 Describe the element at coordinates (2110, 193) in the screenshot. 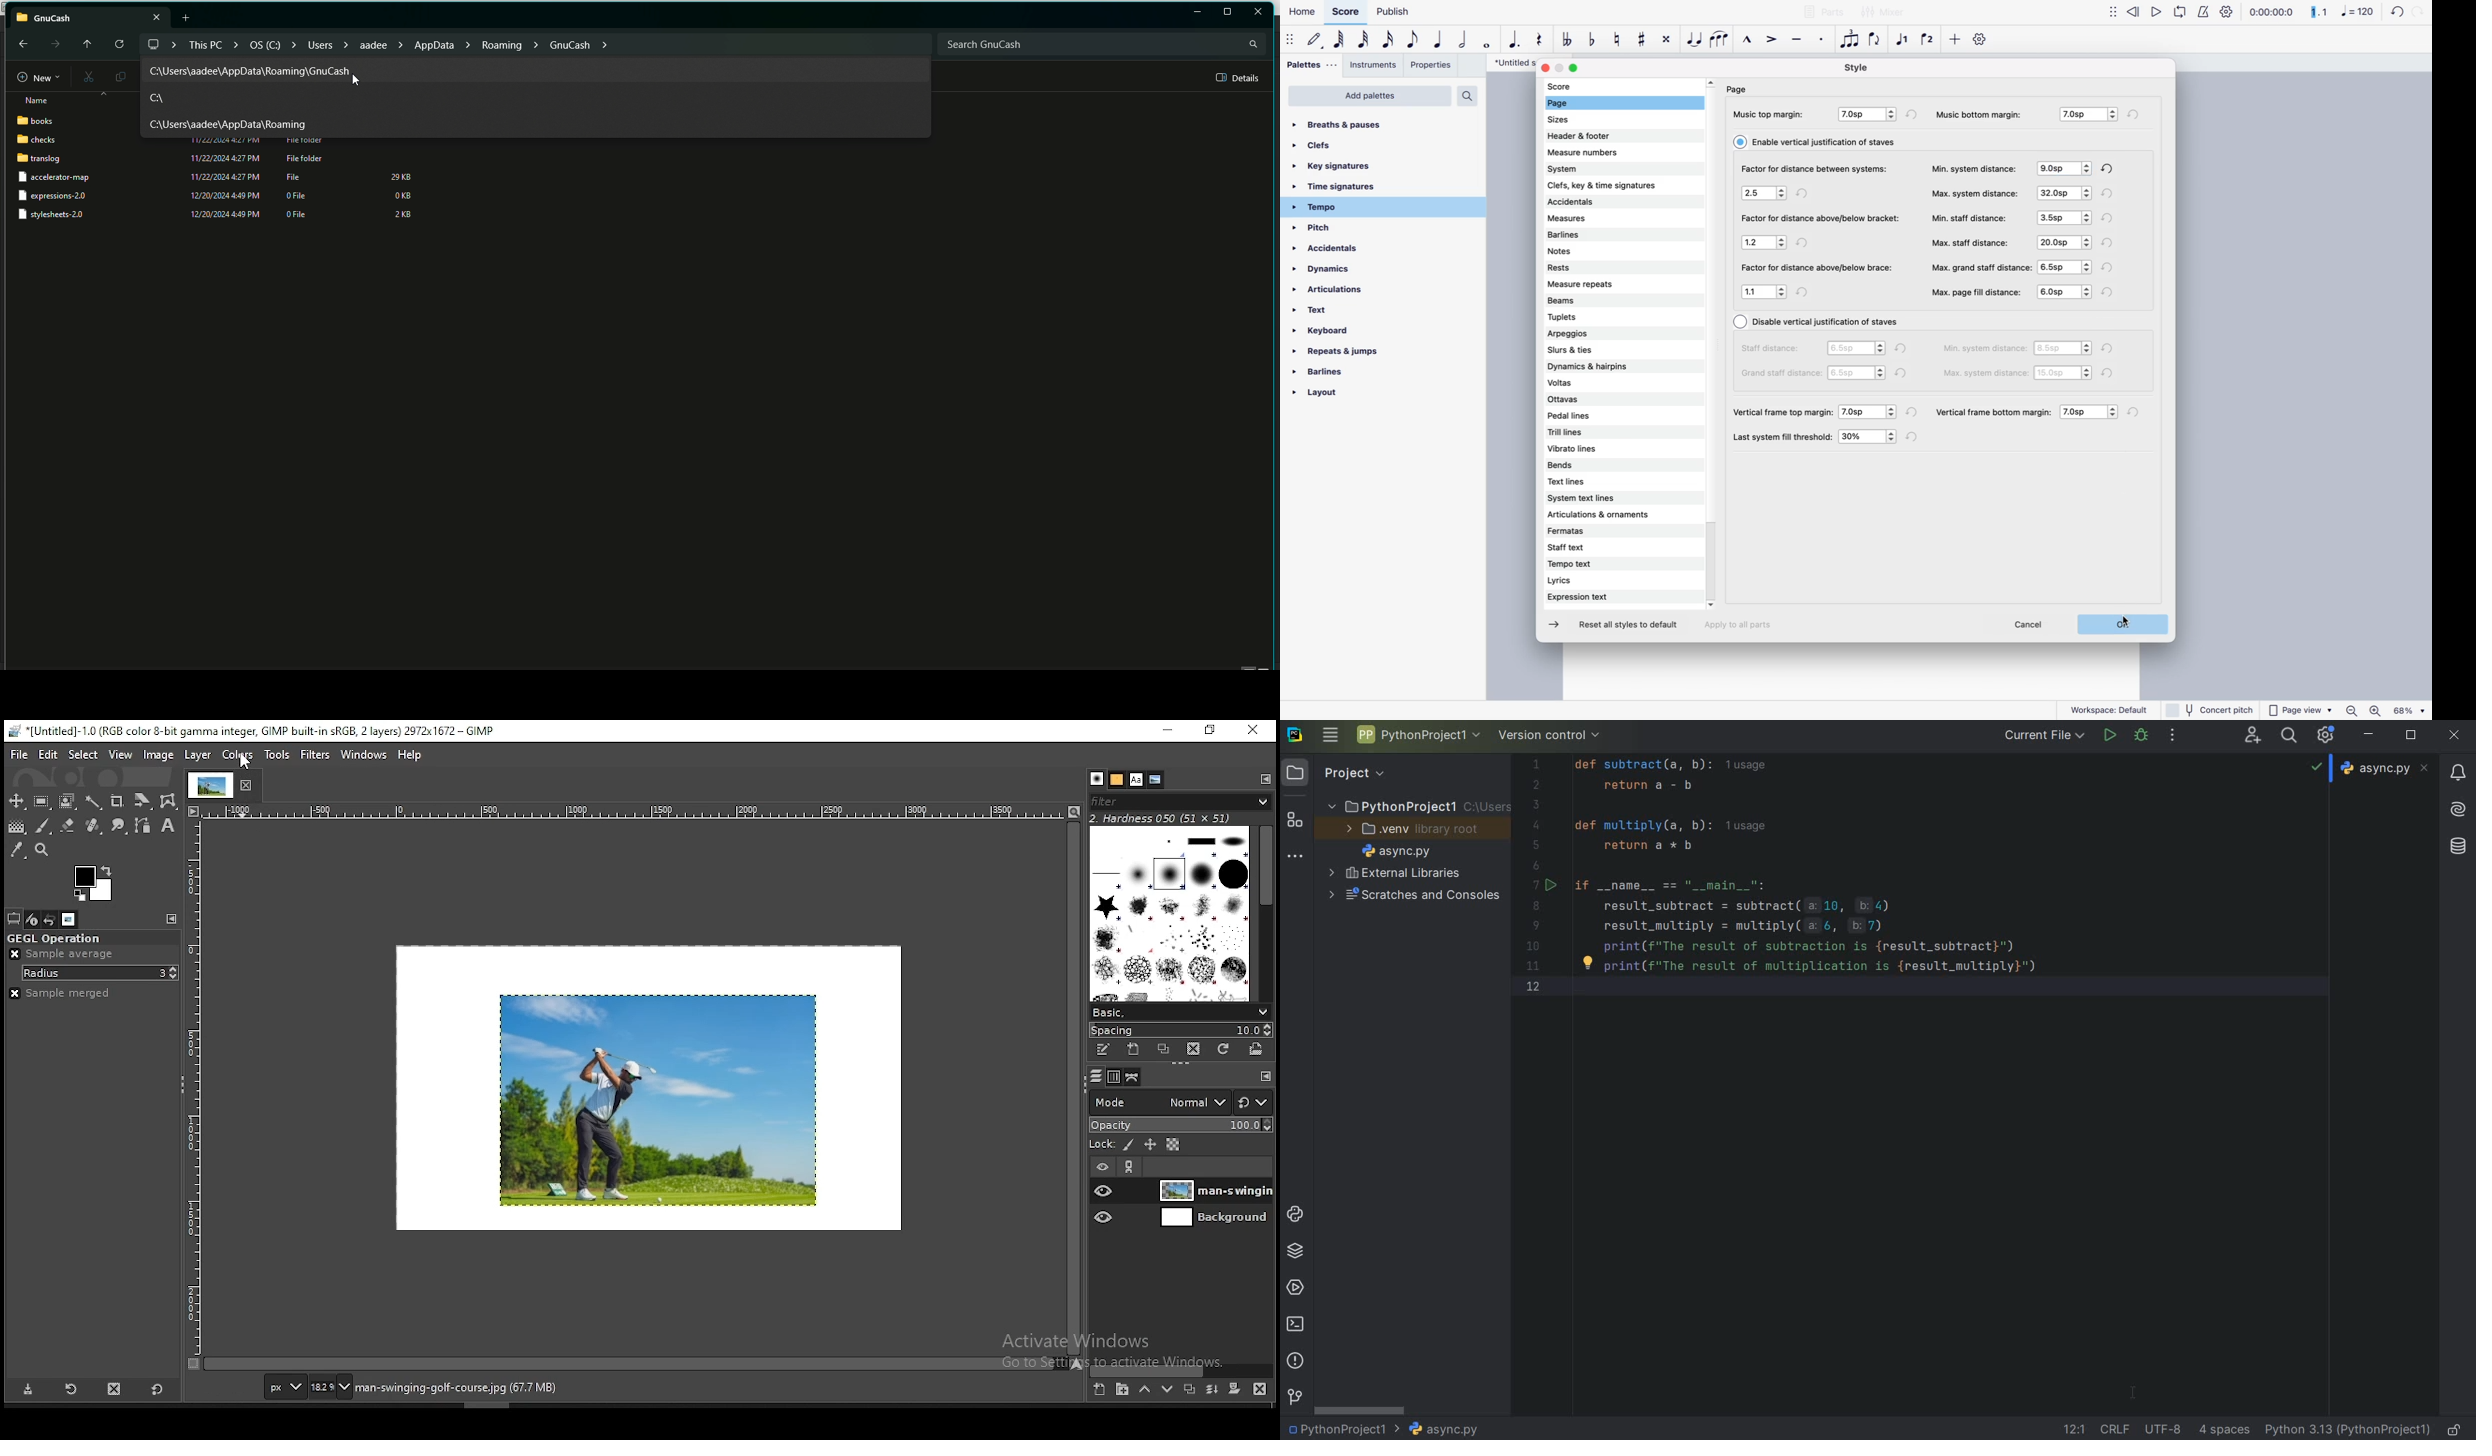

I see `refresh` at that location.